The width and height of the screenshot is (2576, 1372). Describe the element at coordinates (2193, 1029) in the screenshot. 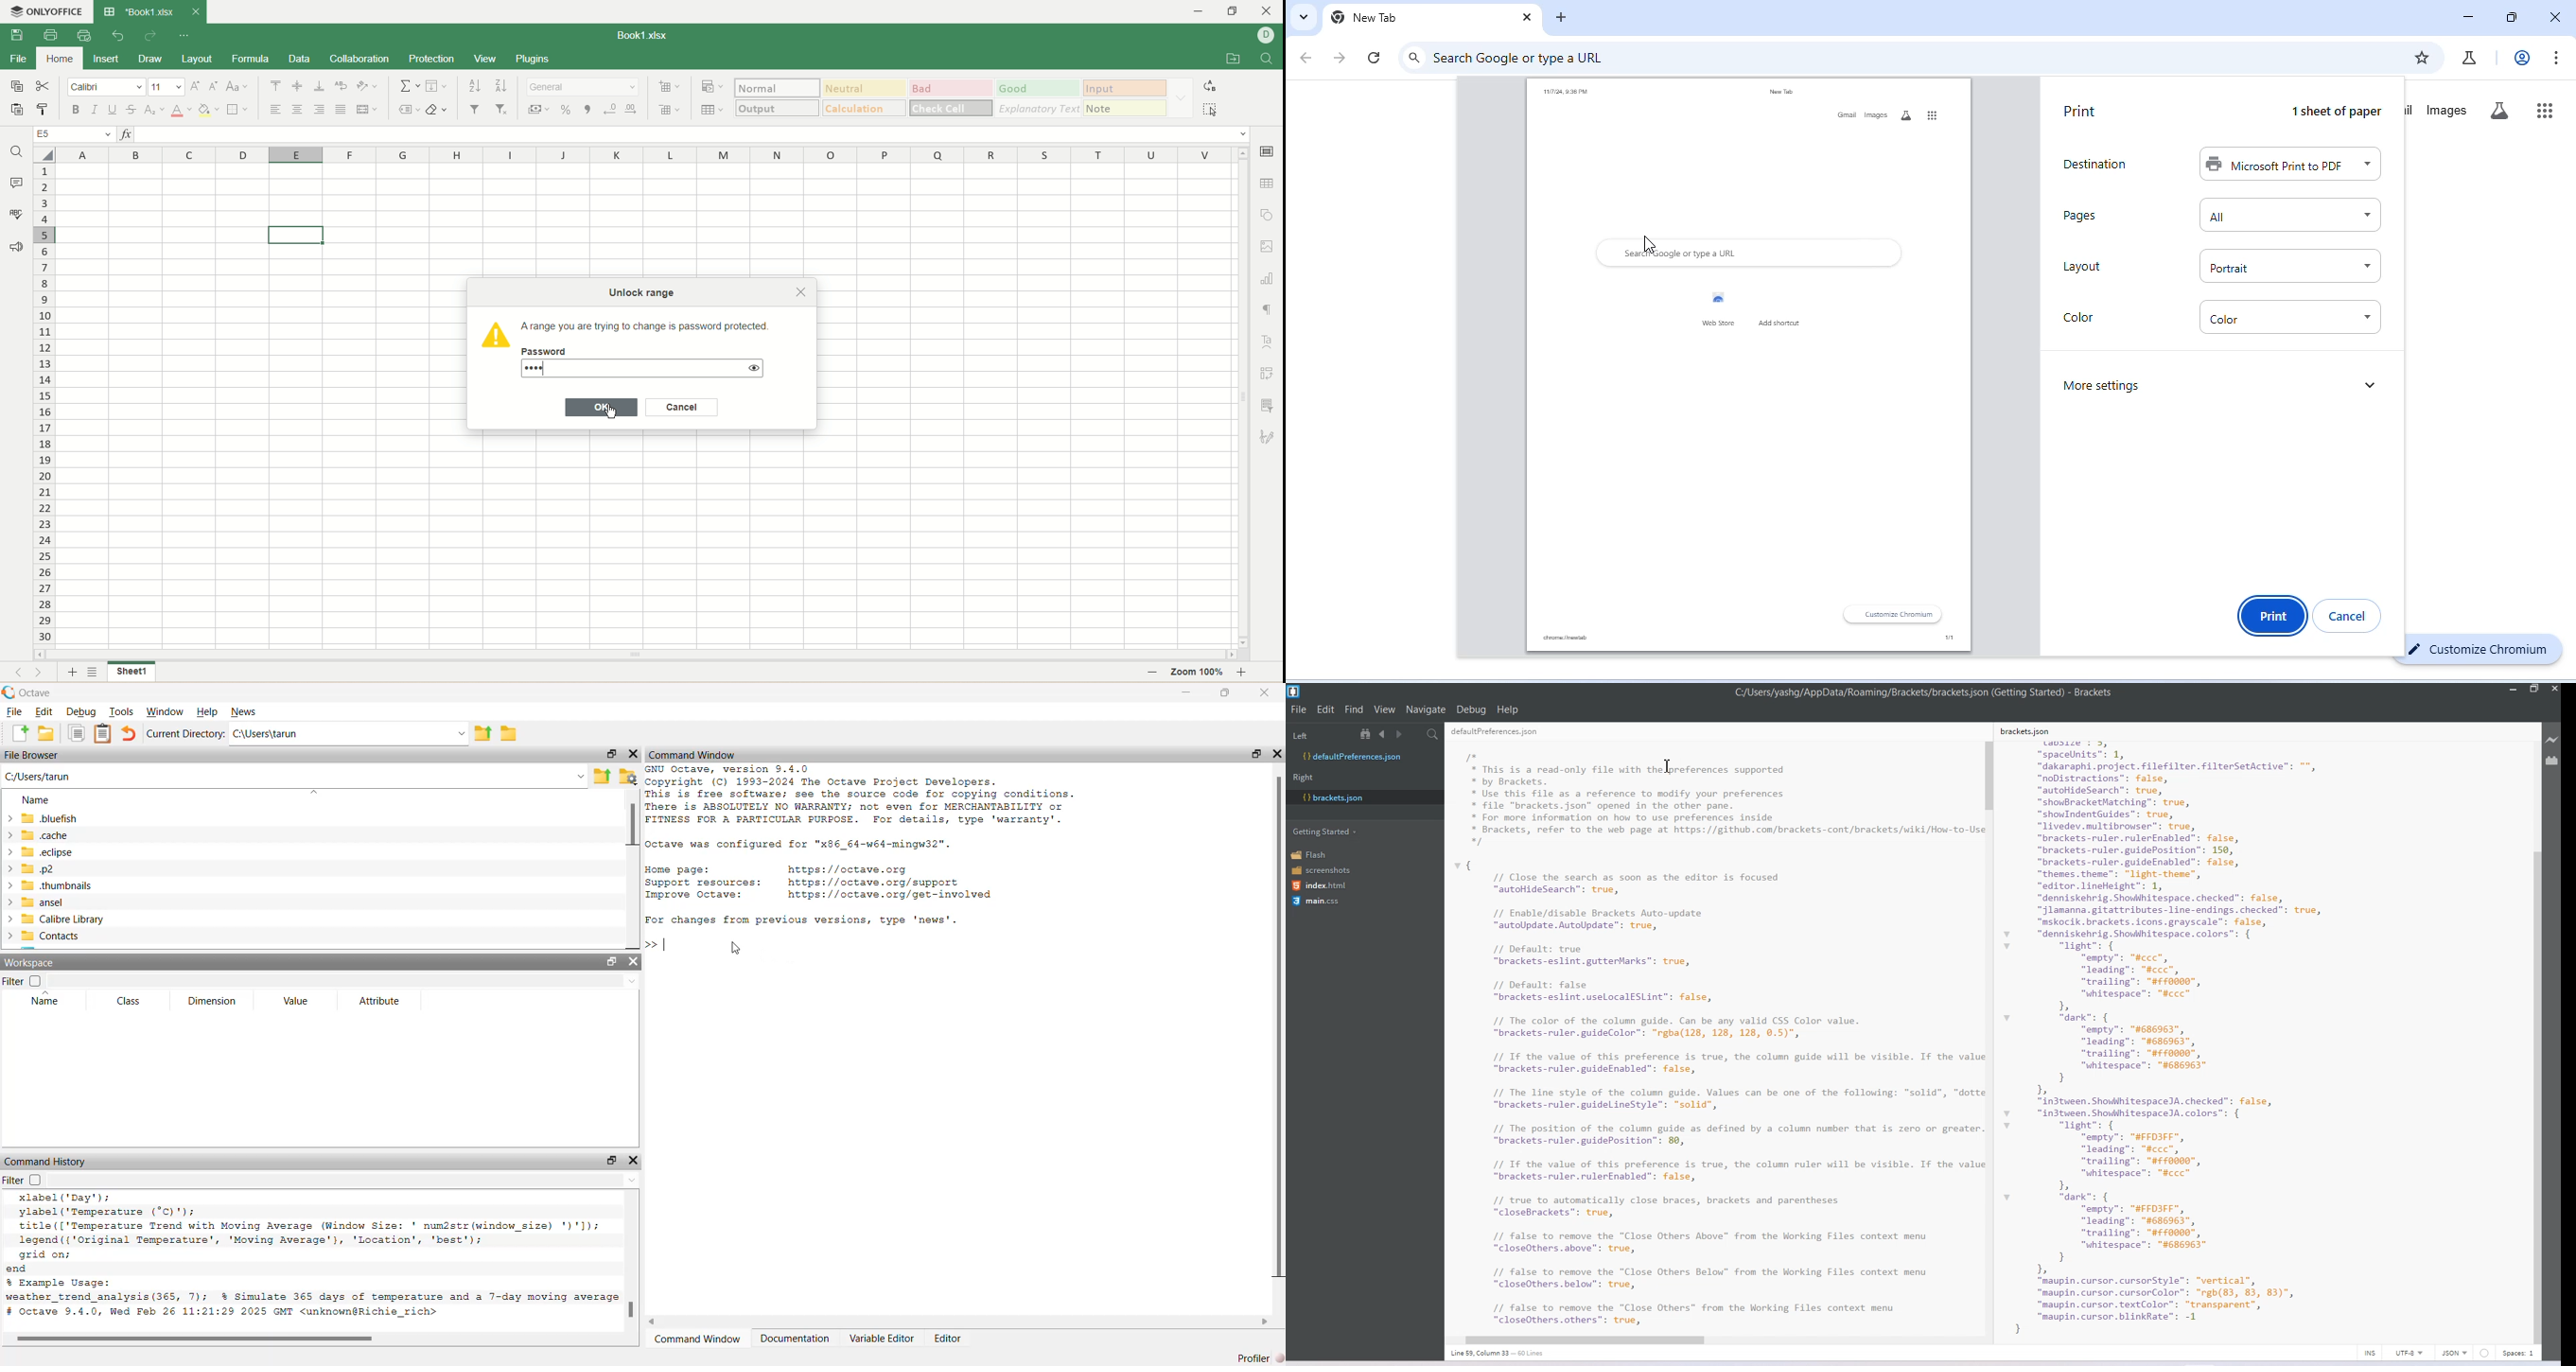

I see `kets. son
size : 3,
“spacelnits": 1,
“dakaraphi.project. filefilter. filterSetActive”: "*,
“noDistractions”: false,
“autohideSearch”: true,
“showBracketMatching”: true,
“showIndentGuides”: true,
“livedev.multibrowser”: true,
“brackets-ruler.rulerEnabled": false,
“brackets-ruler.guidePosition”: 150,
“brackets-ruler.guideEnabled": false,
“themes theme": "light-theme",
“editor. lineHeight": 1,
“denniskehrig. Showhhitespace. checked": false,
“jlamanna.gitattributes-line-endings. checked": true,
“mskocik.brackets.icons.grayscale": false,
“denniskehrig. Showhitespace. colors”: {
“light”: {
“empty”: "#ccc”,
“leading”: "#ccc”,
“trailing”: "#0000",
“whitespace”: "#ccc”
b
“dark”: {
“empty”: "#686963",
["leading”: "#686963",
“trailing”: "#0000",
“whitespace”: "#686963"
}
Ia
“in3tween. ShowhhitespaceJA. checked": false,
“in3tween. ShowhhitespaceJA. colors”: {
“light”: {
“empty”: "#FFDIFF",
“leading”: "#ccc”,
“trailing”: "#0000",
“whitespace”: "#ccc”
bh
“dark”: {
“empty”: "#FFDIFF",
“leading”: "#686963",
“trailing”: "#0000",
“whitespace”: "#686963"
}
b
“maupin. cursor. cursorStyle”: “vertical”,
“maupin. cursor. cursorColor™: "rgh(83, 83, 83)",
“maupin.cursor.textColor”: “transparent”,
“maupin. cursor. blinkRate": 1000 |
:` at that location.